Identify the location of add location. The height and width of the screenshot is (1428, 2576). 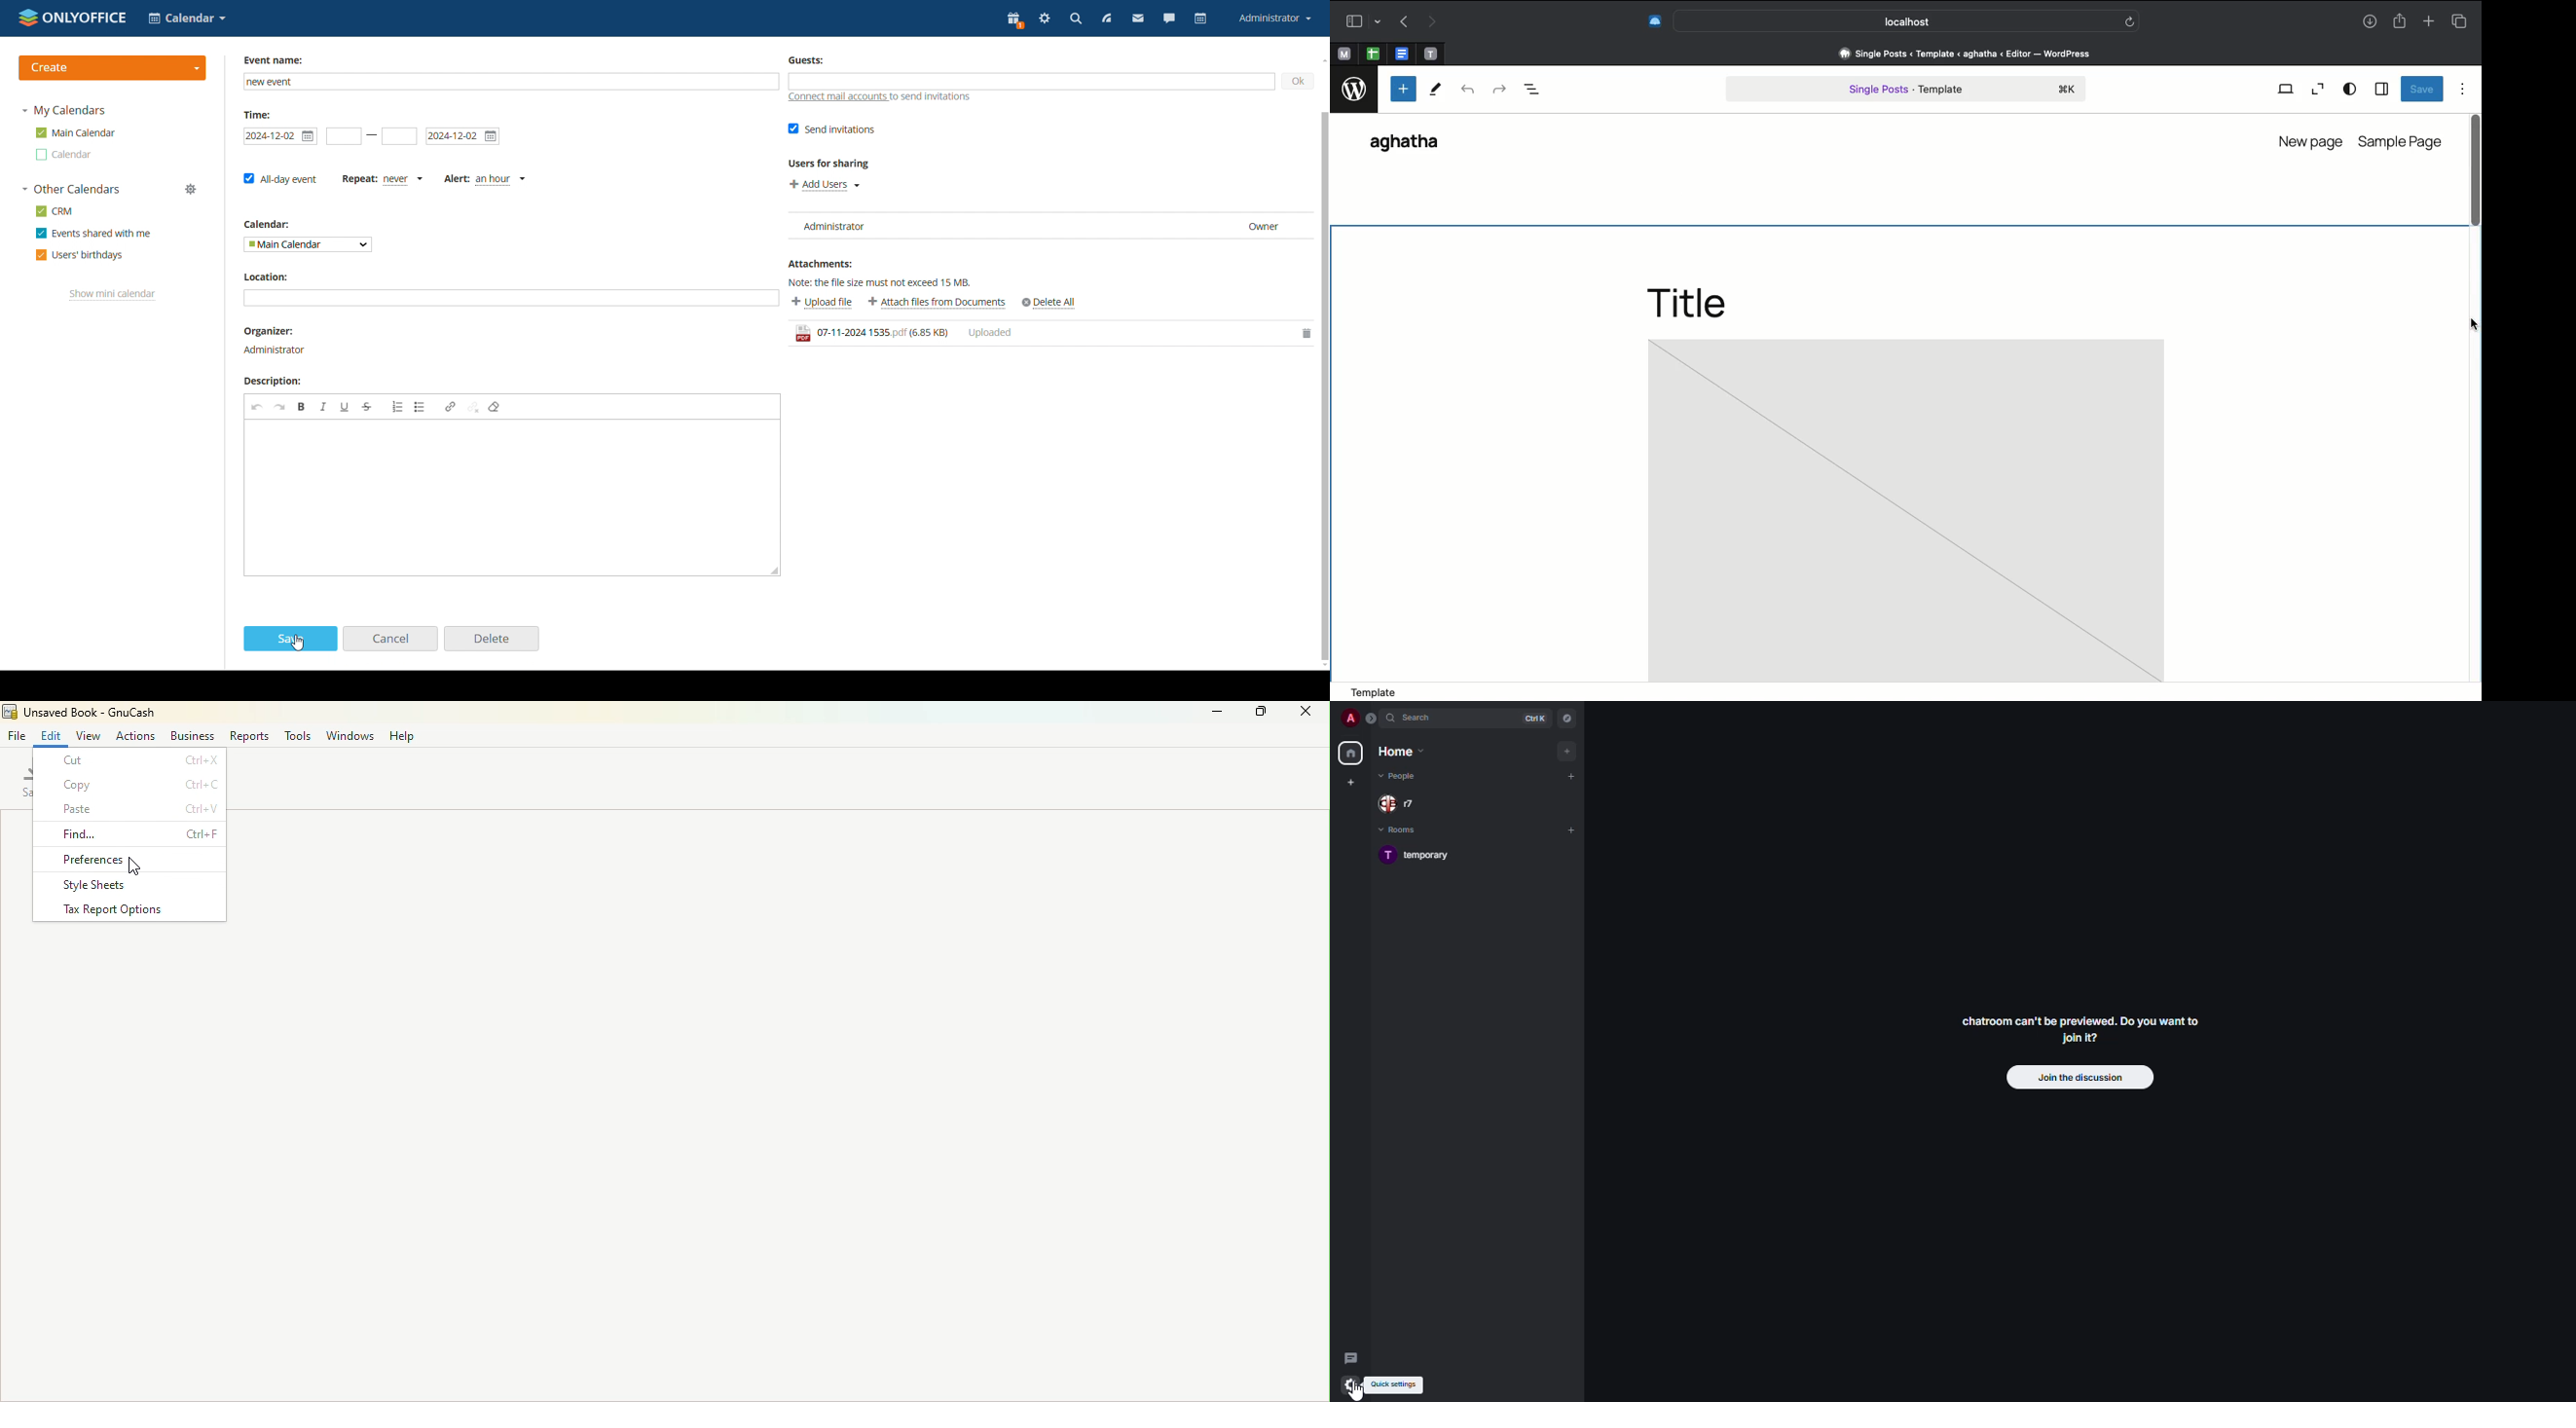
(510, 299).